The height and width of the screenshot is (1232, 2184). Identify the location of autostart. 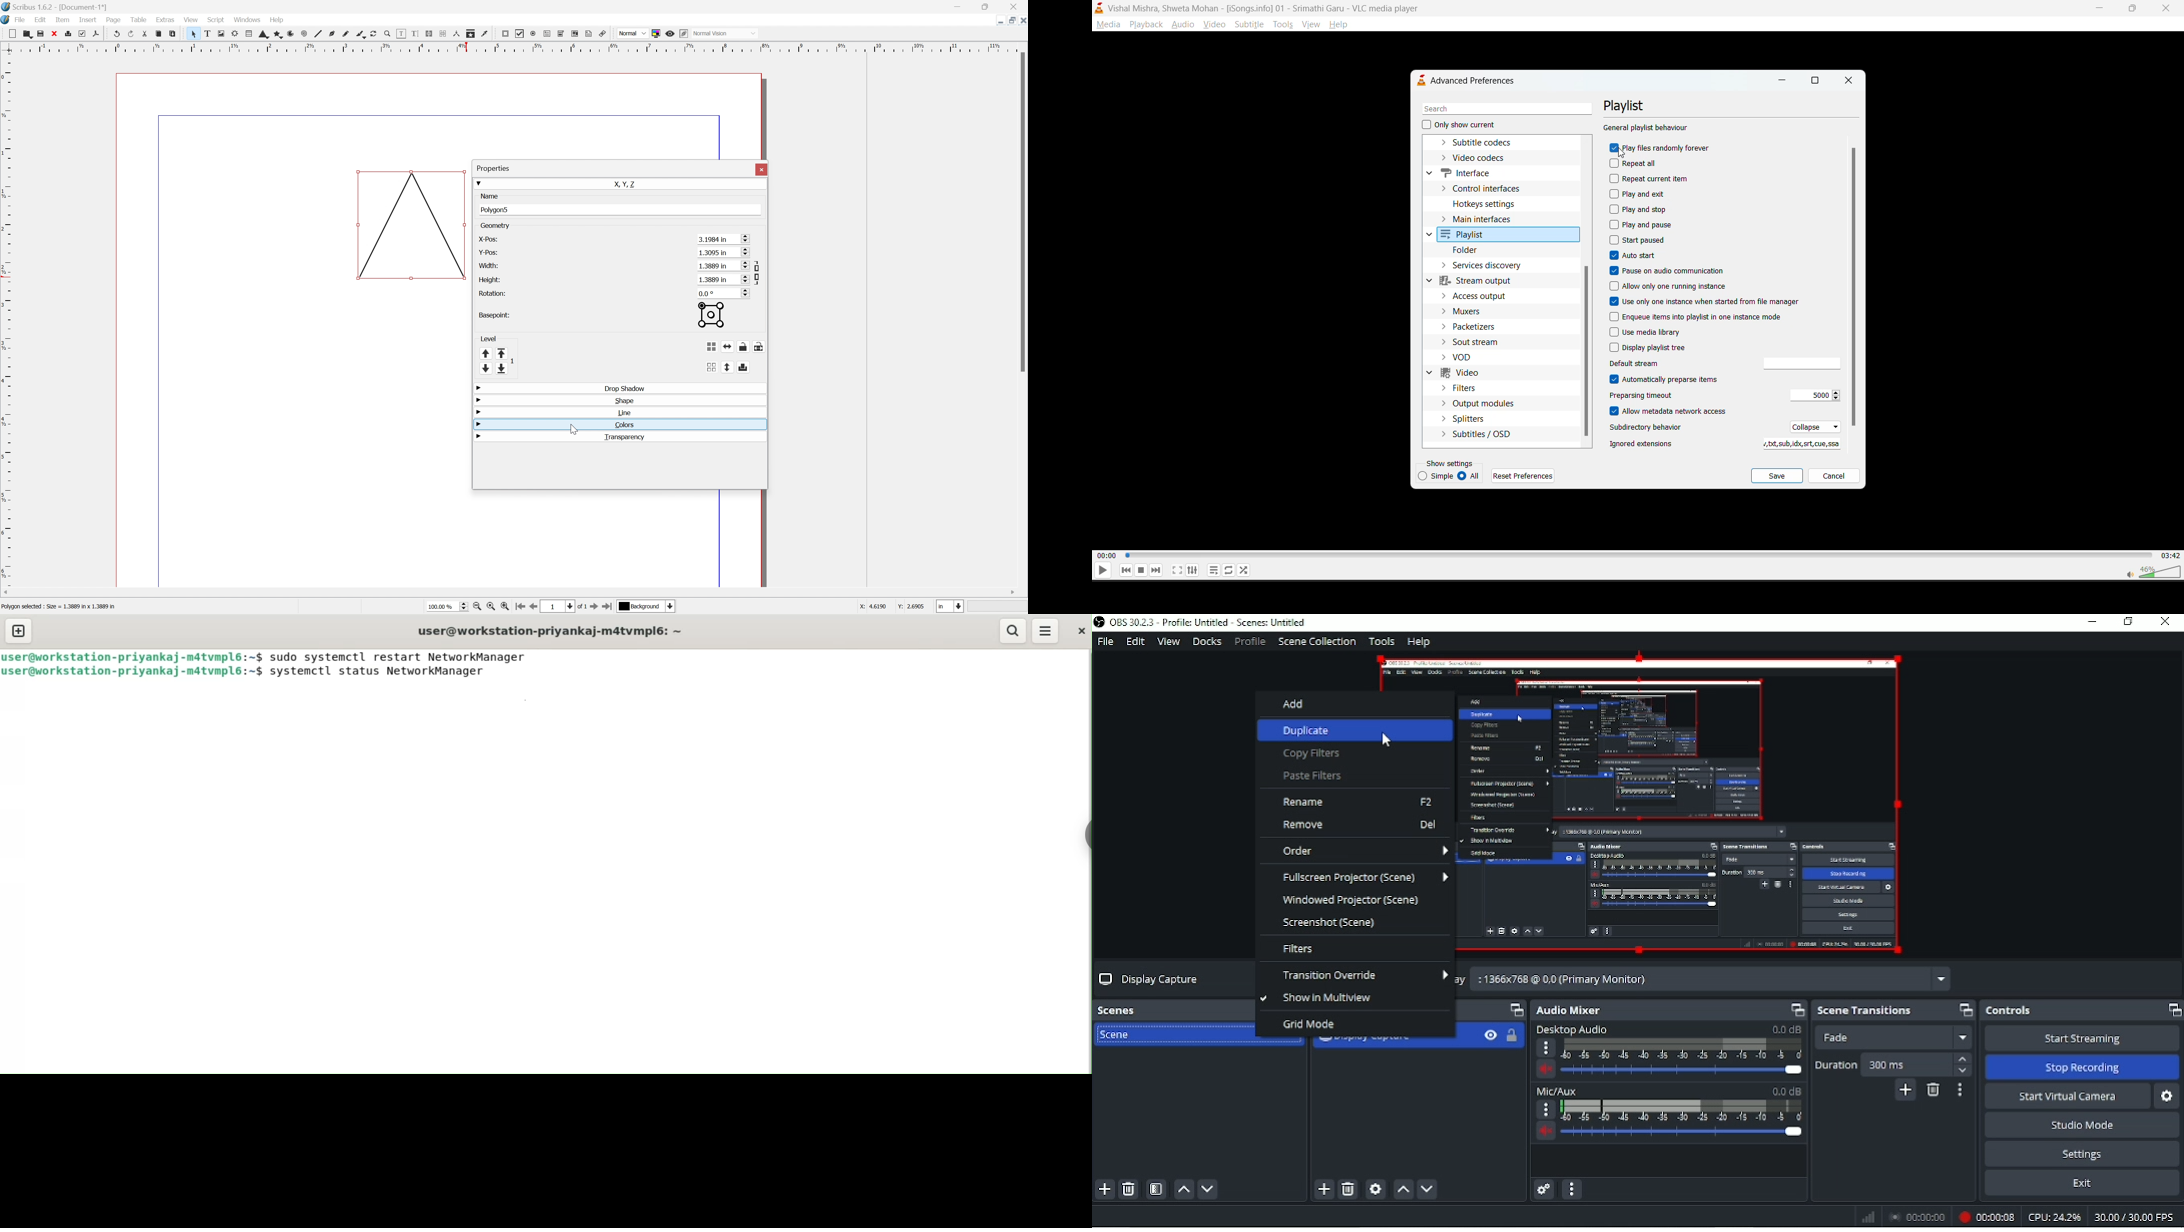
(1633, 255).